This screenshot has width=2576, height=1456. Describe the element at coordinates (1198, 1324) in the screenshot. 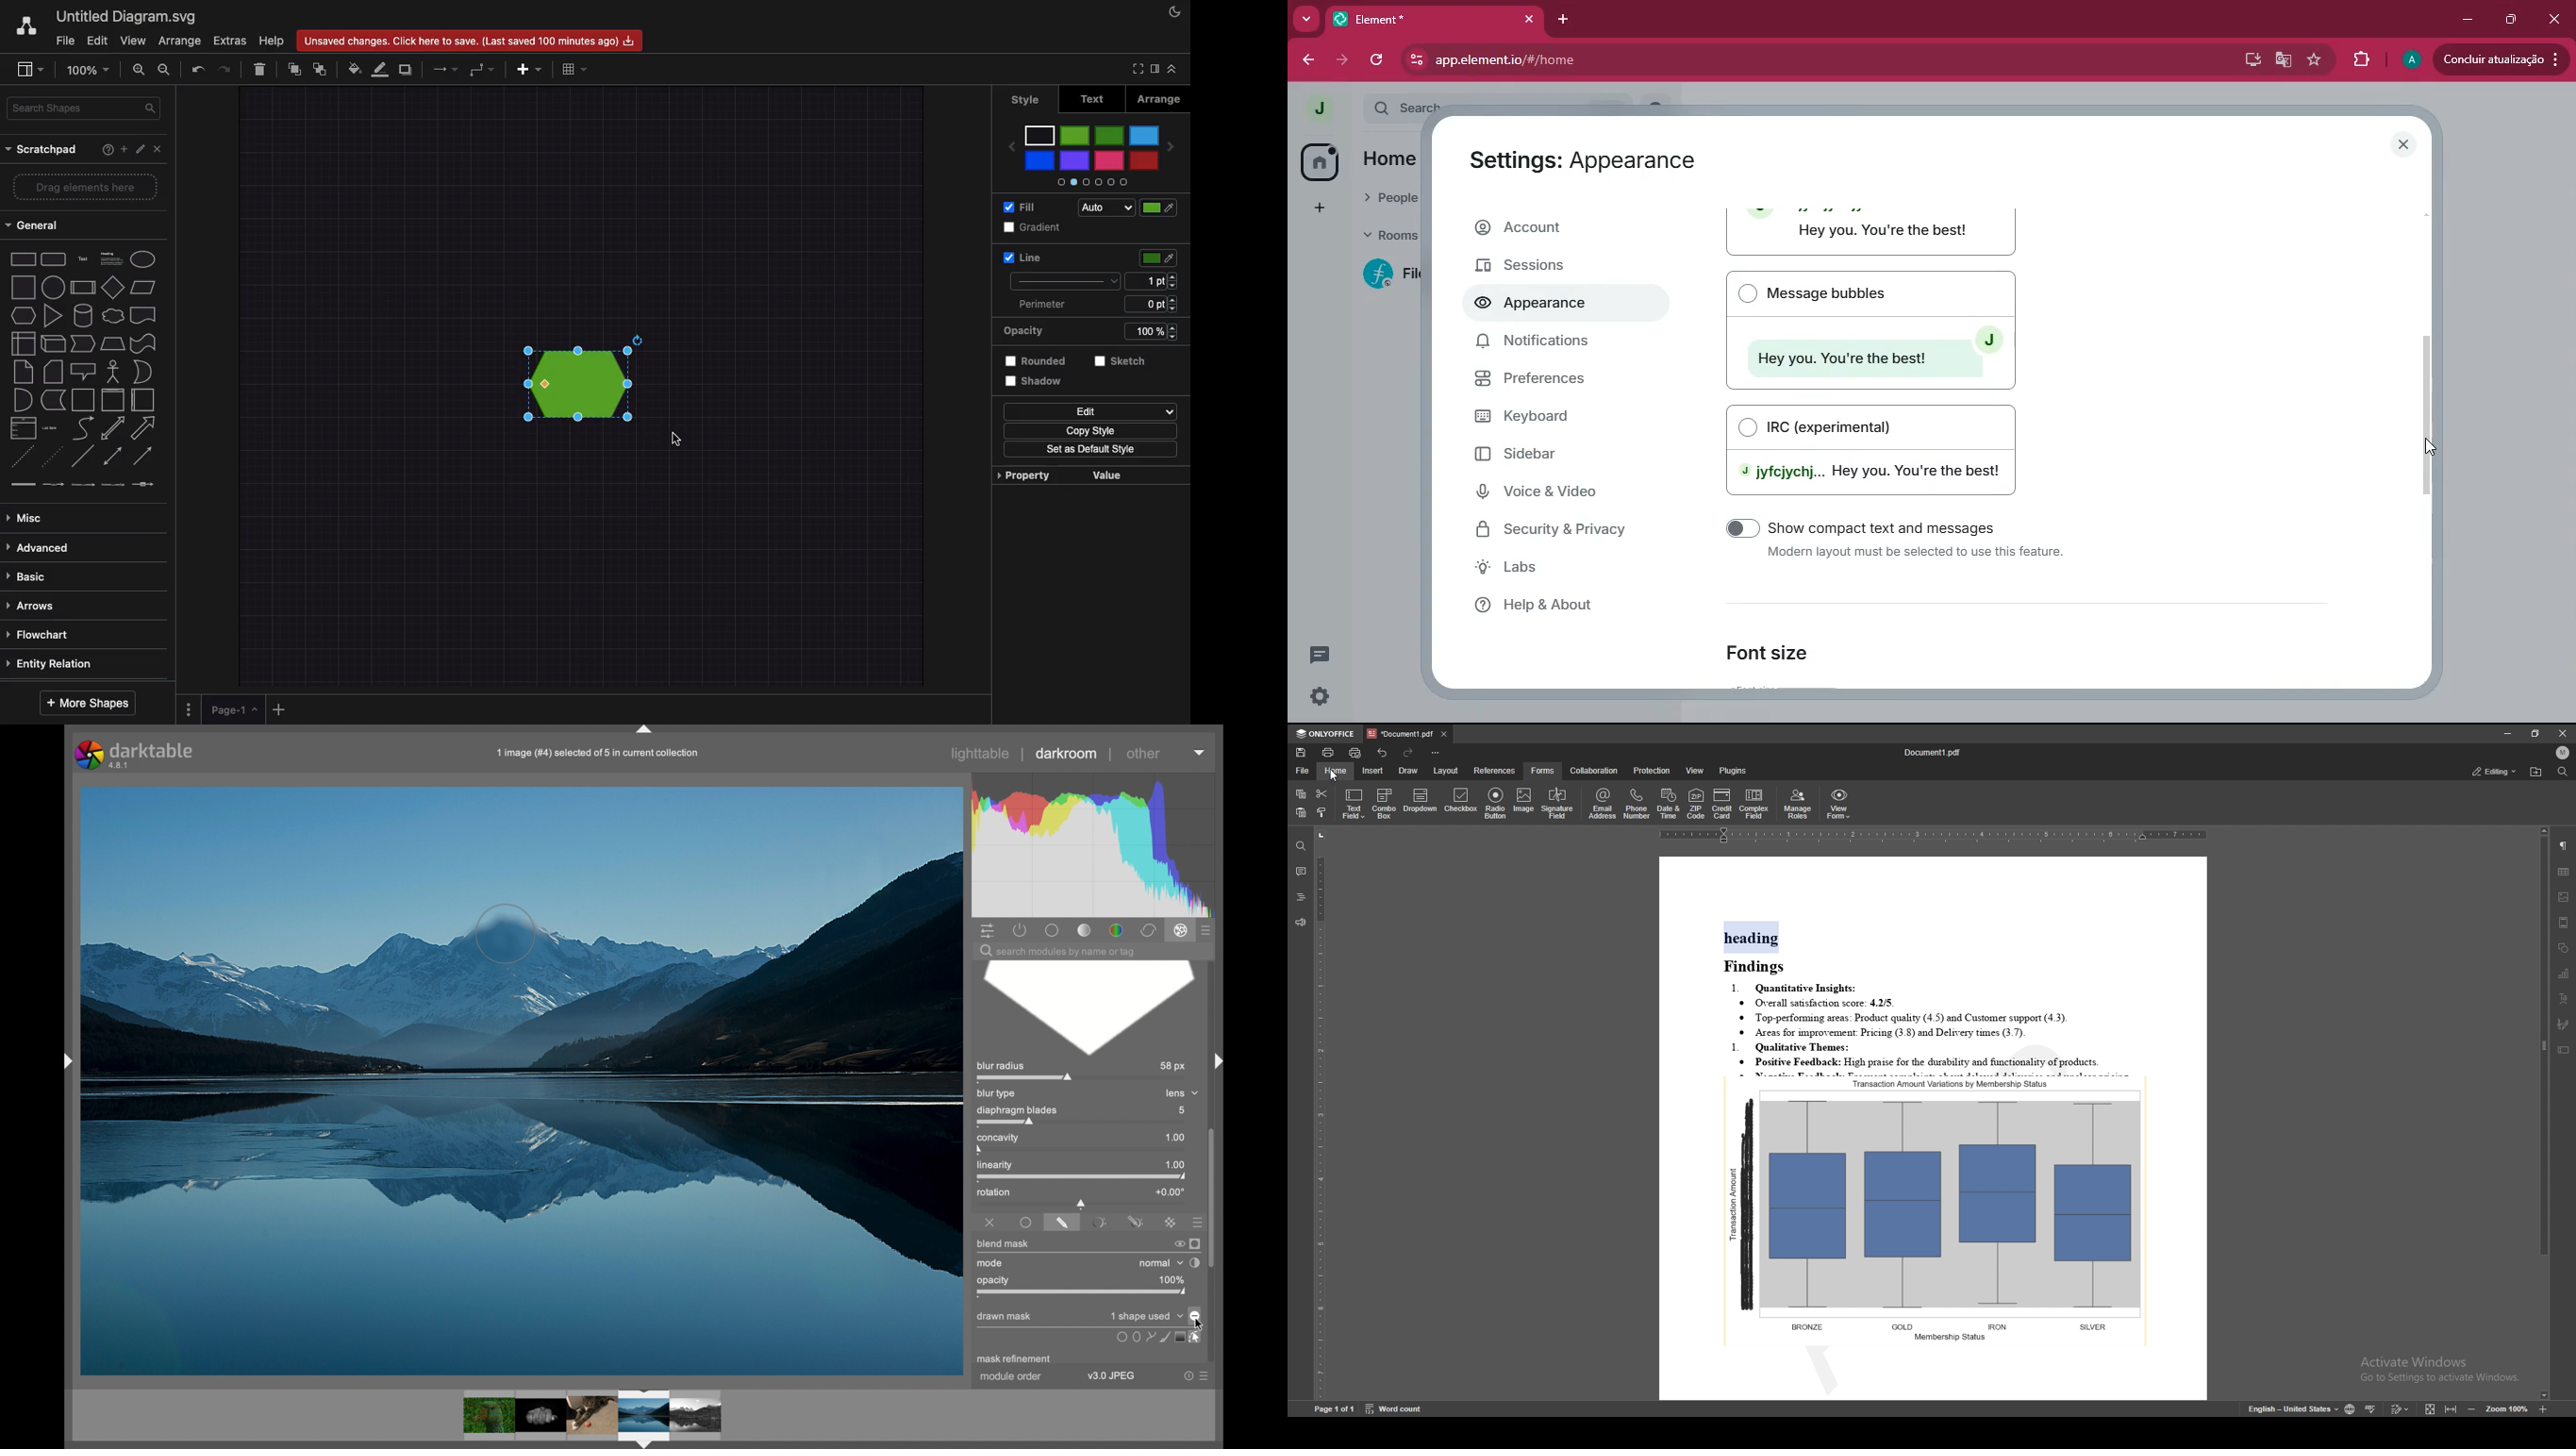

I see `cursor` at that location.